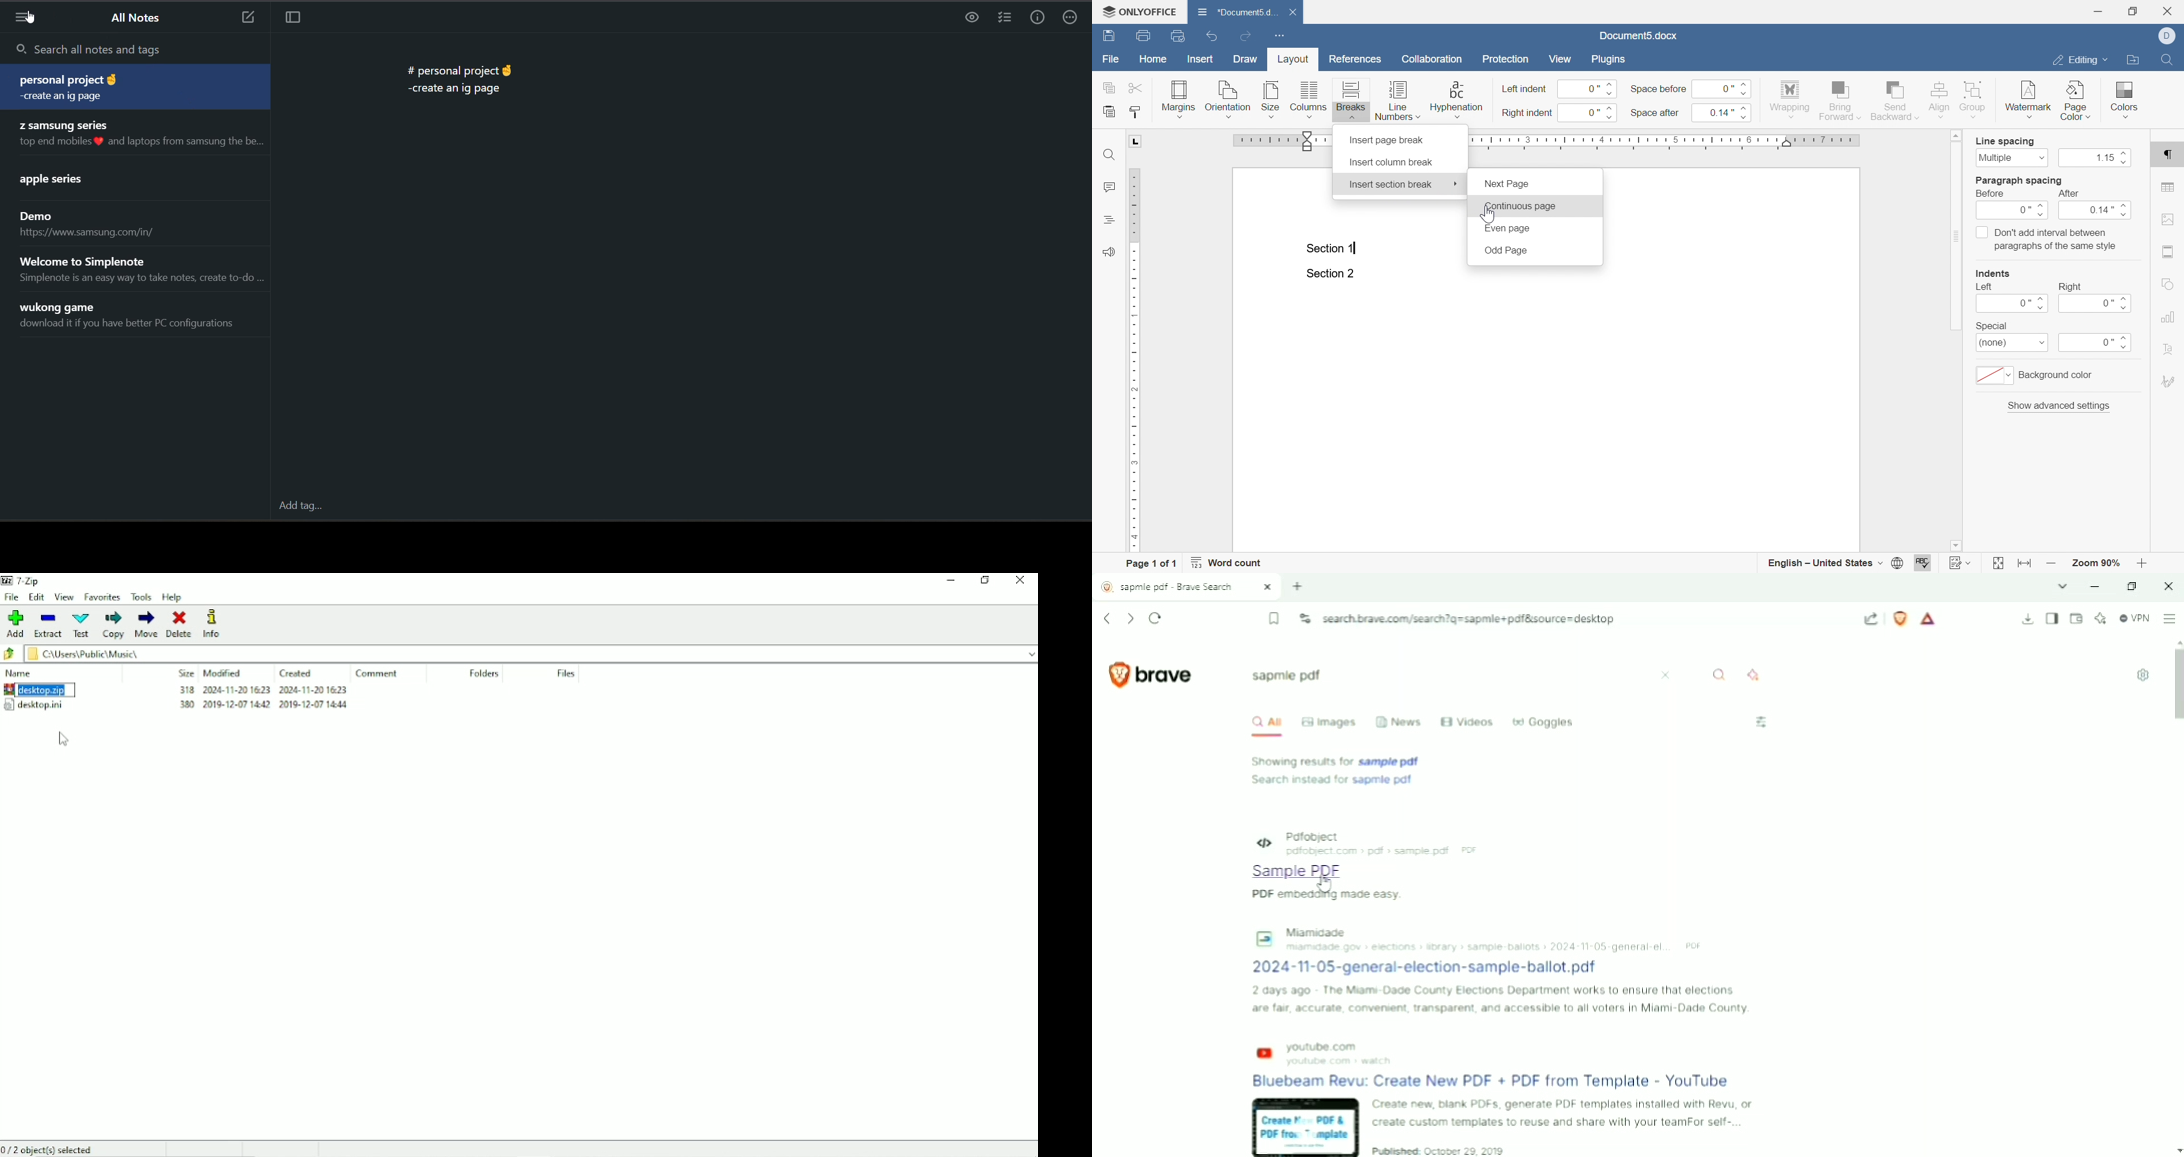 This screenshot has width=2184, height=1176. Describe the element at coordinates (1389, 140) in the screenshot. I see `insert page break` at that location.